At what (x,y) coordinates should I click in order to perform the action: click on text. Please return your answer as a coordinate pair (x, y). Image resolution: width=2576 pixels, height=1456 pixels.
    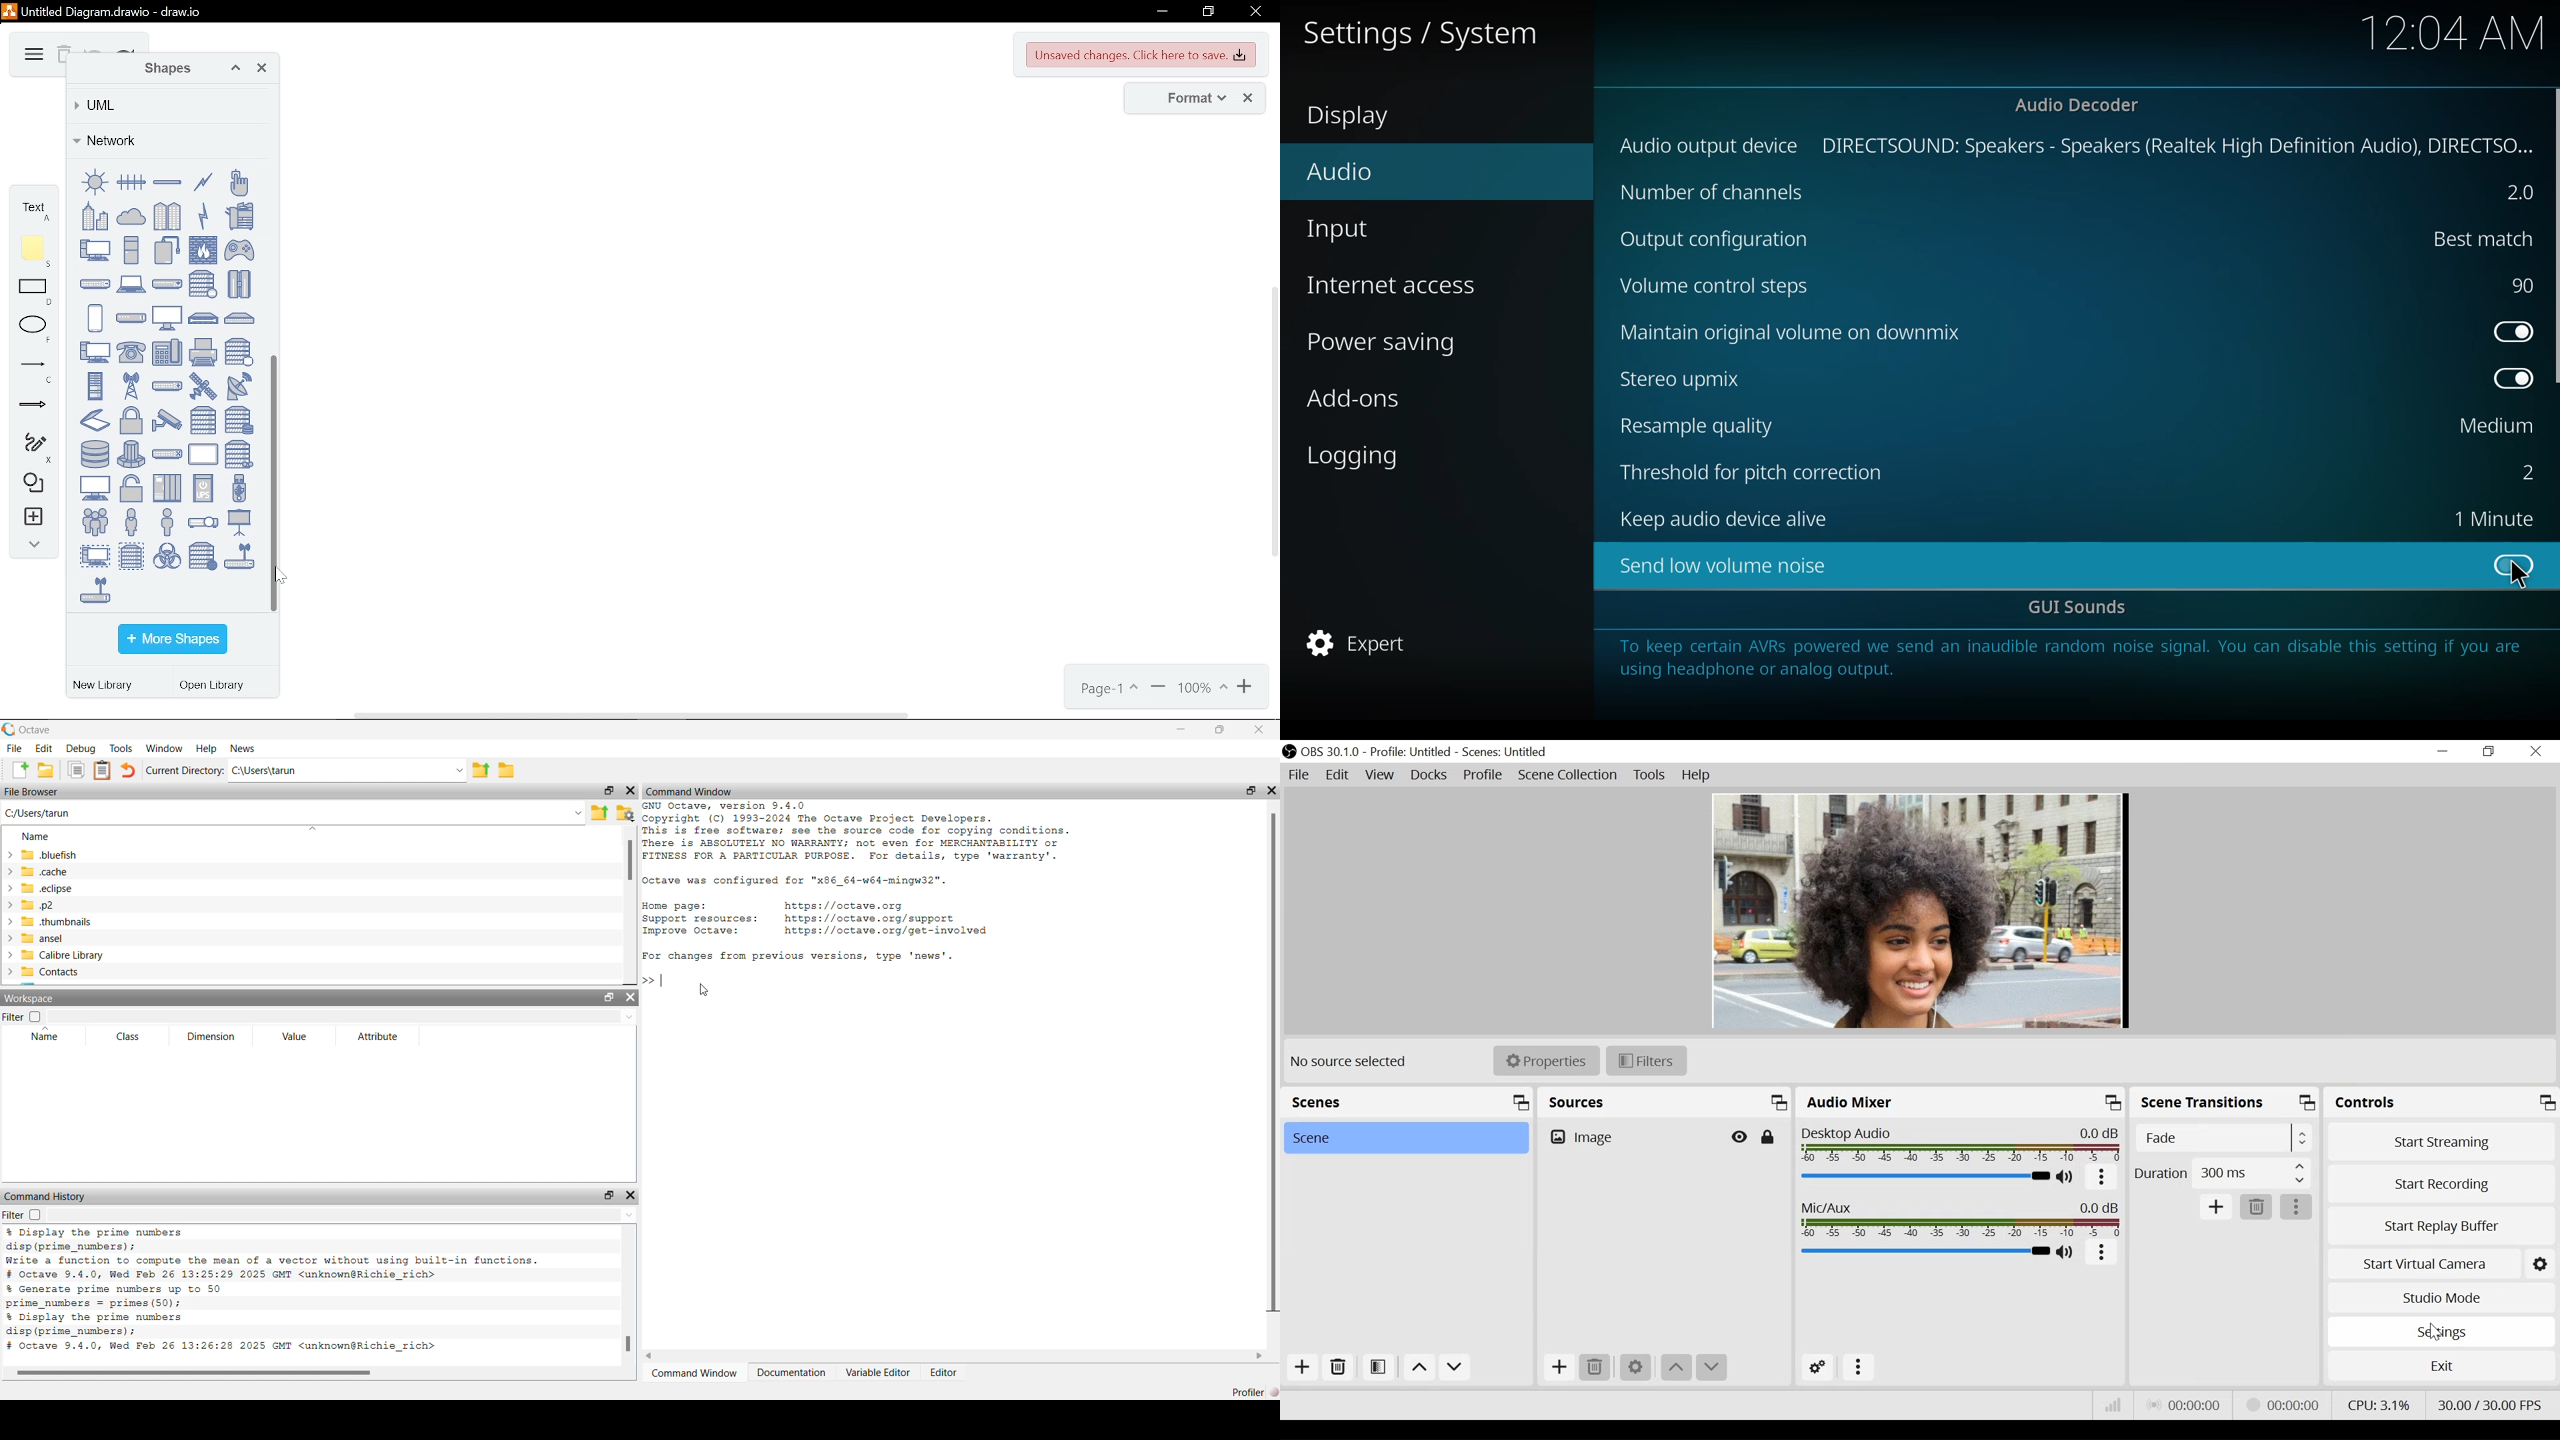
    Looking at the image, I should click on (34, 208).